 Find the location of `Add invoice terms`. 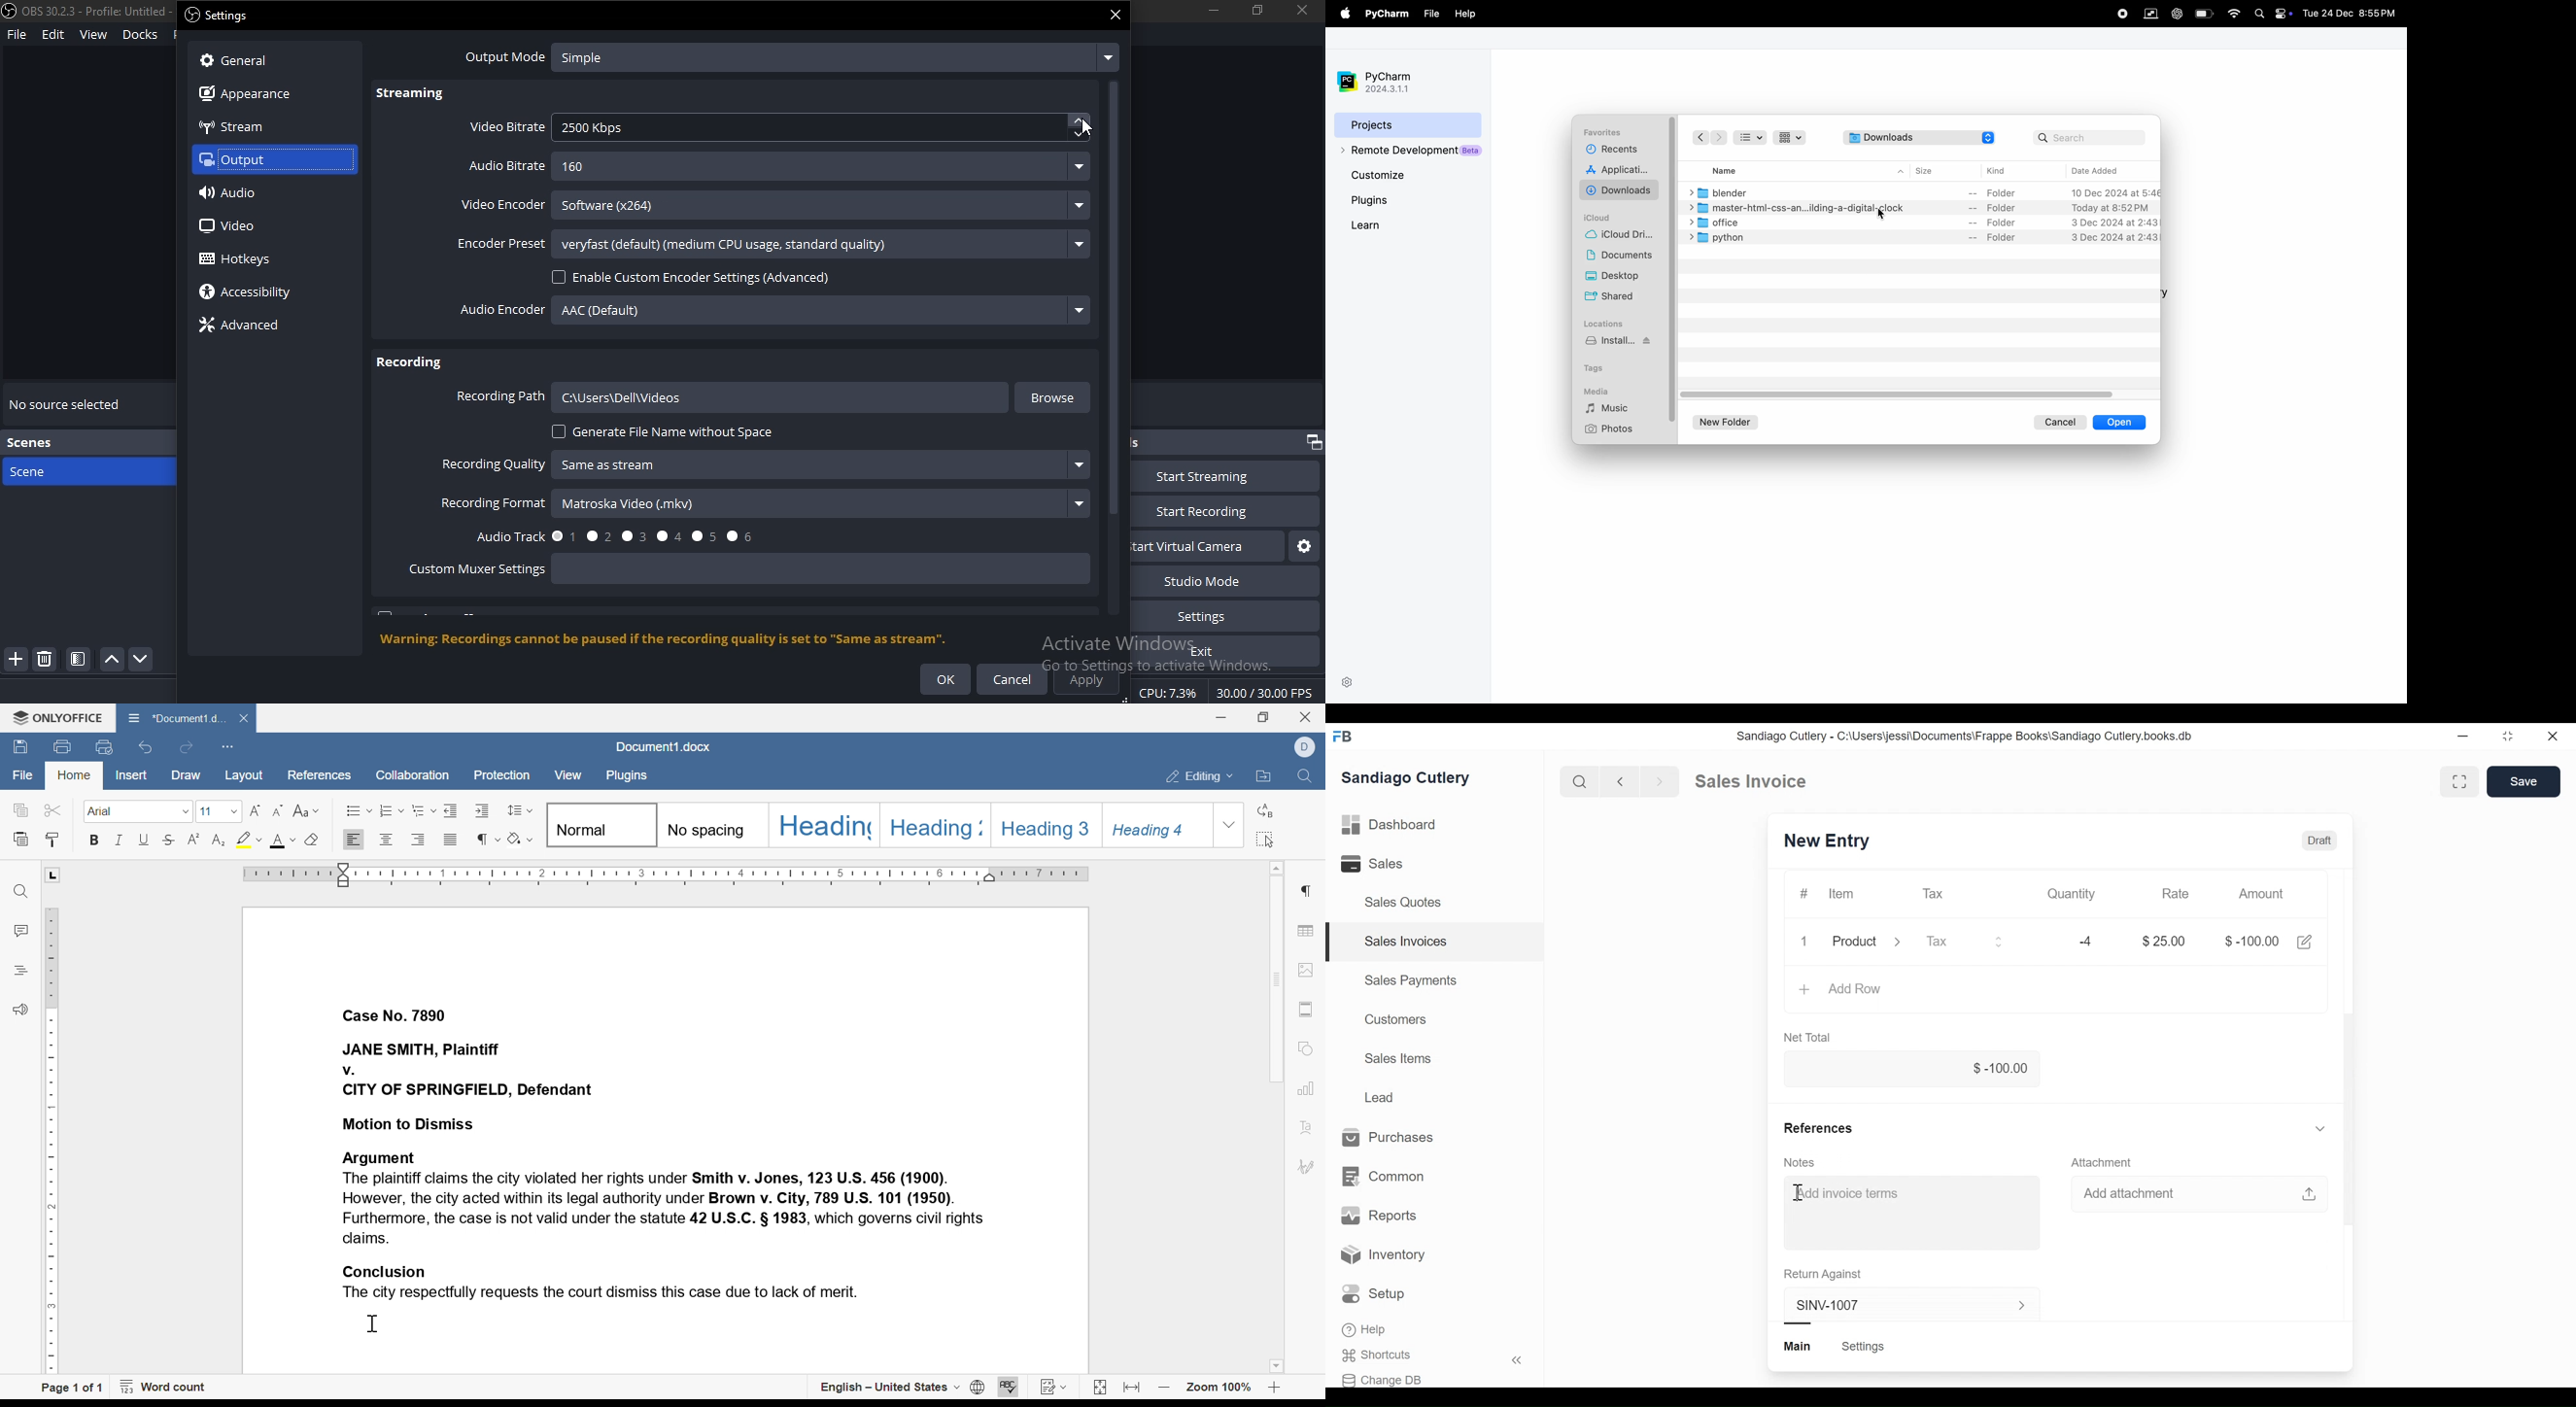

Add invoice terms is located at coordinates (1847, 1193).